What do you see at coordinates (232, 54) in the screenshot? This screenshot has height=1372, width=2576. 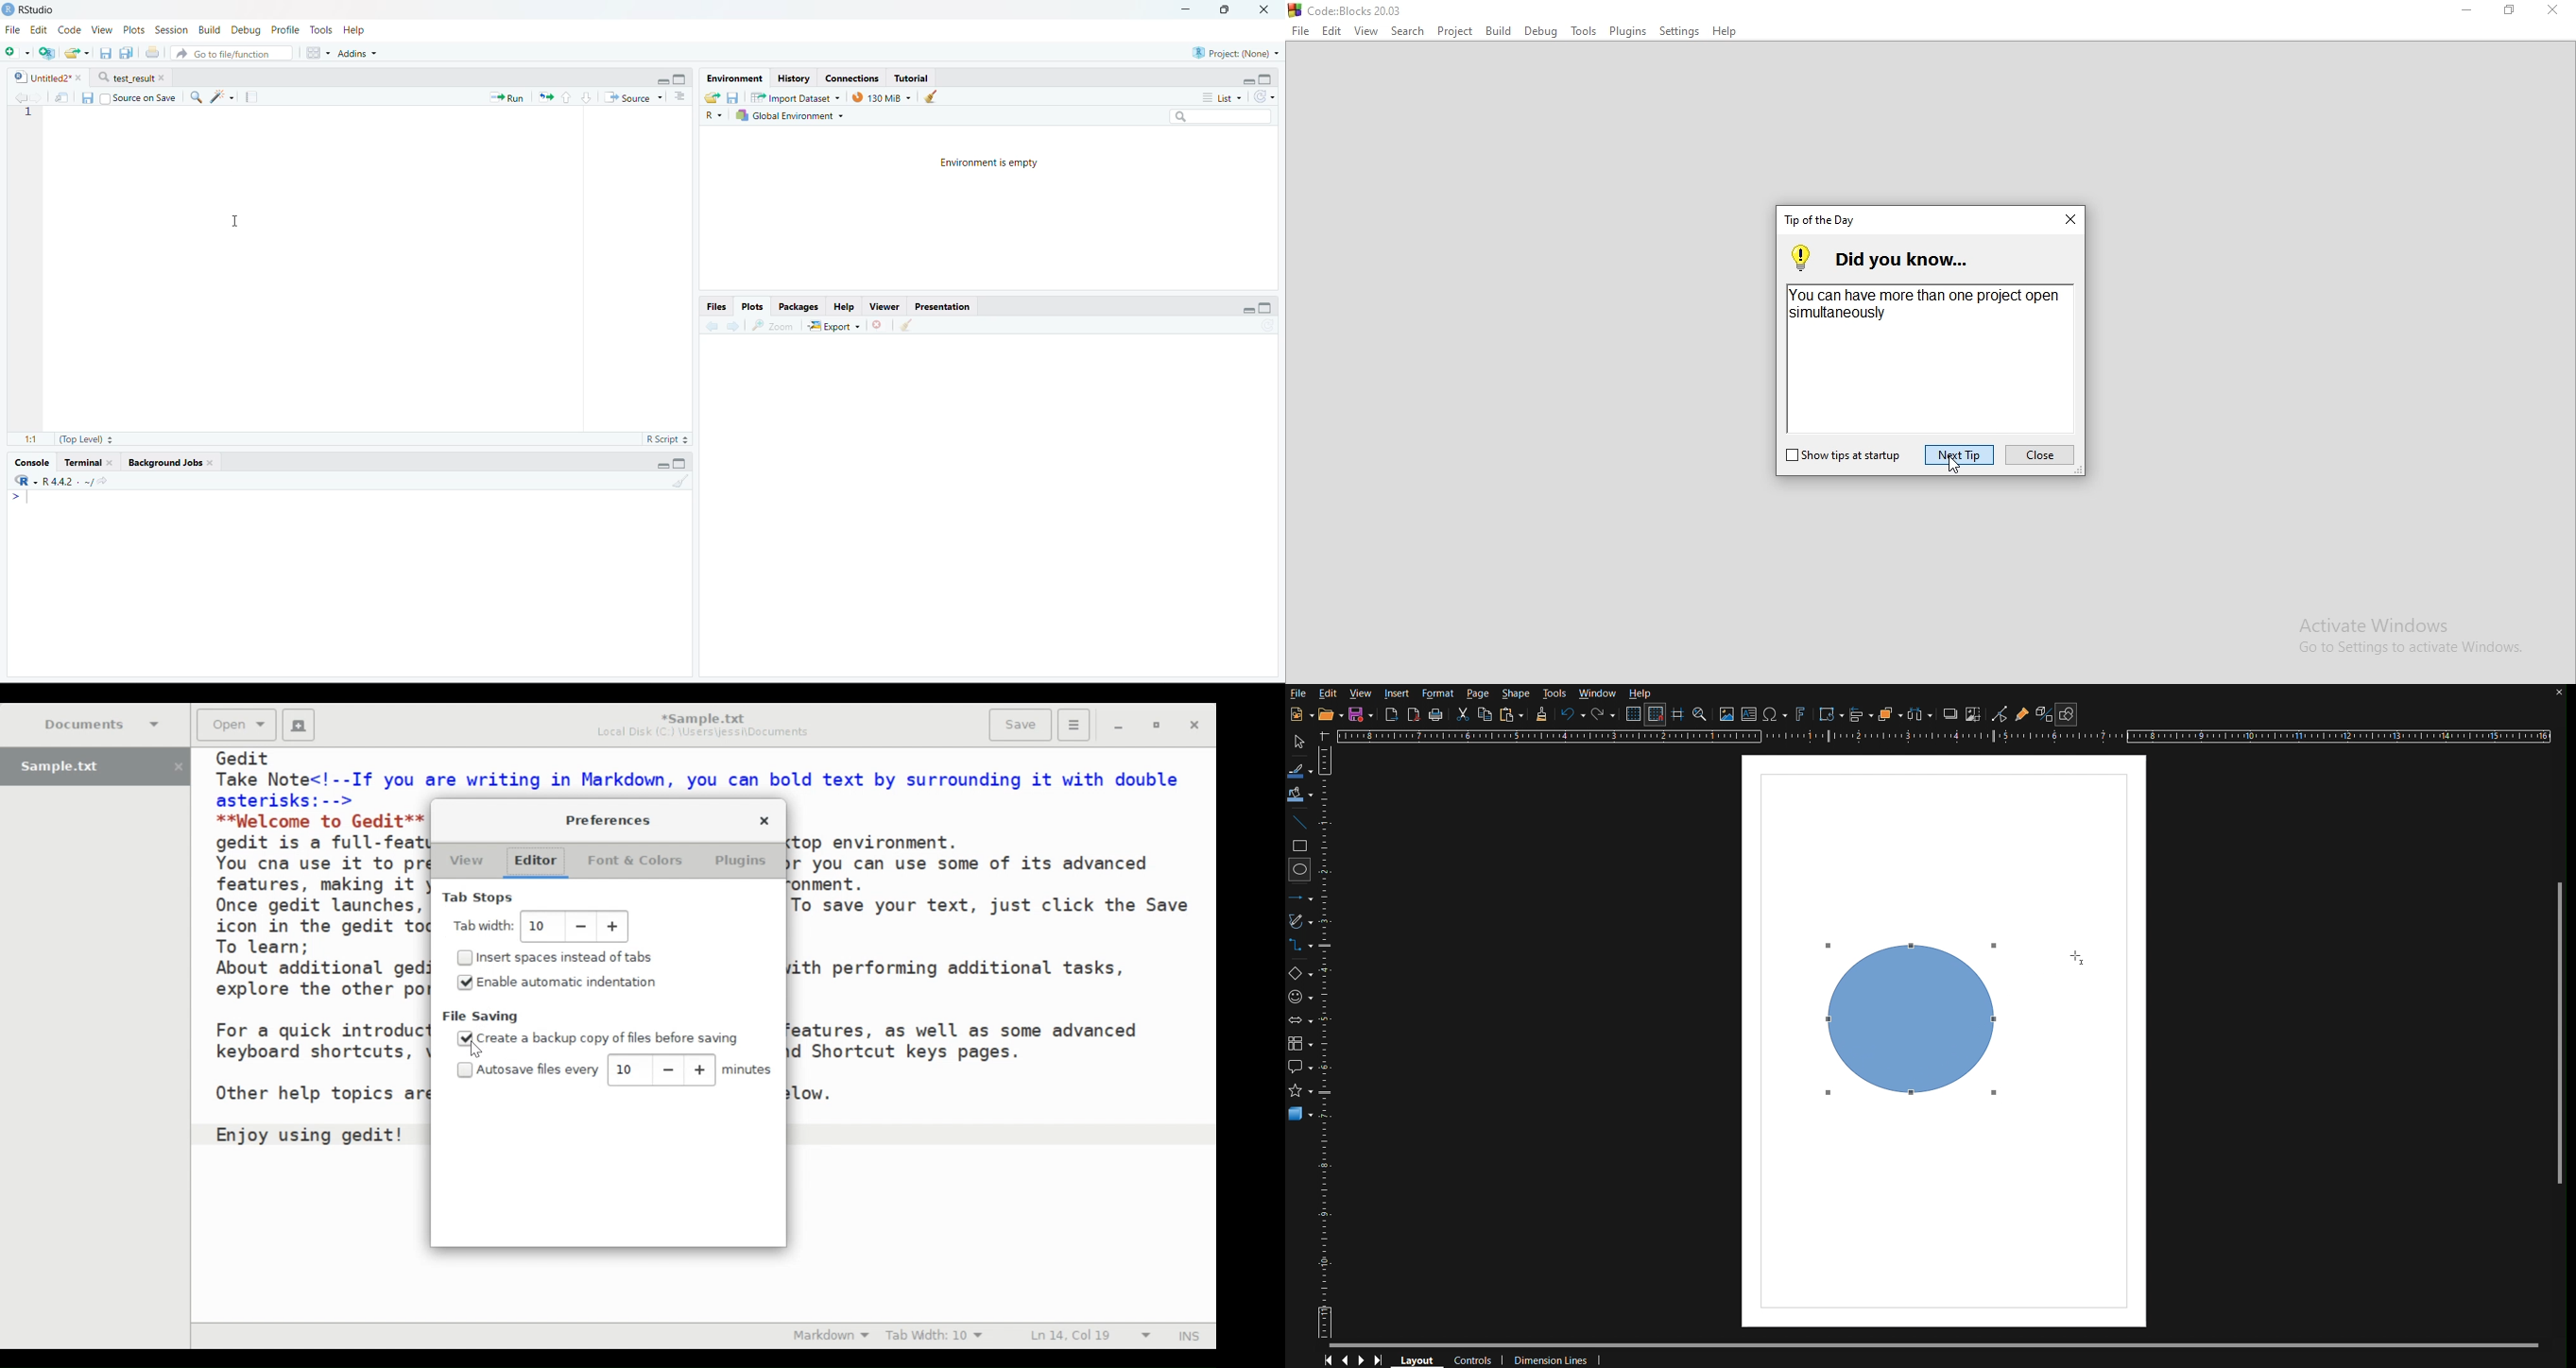 I see `Go to file/function` at bounding box center [232, 54].